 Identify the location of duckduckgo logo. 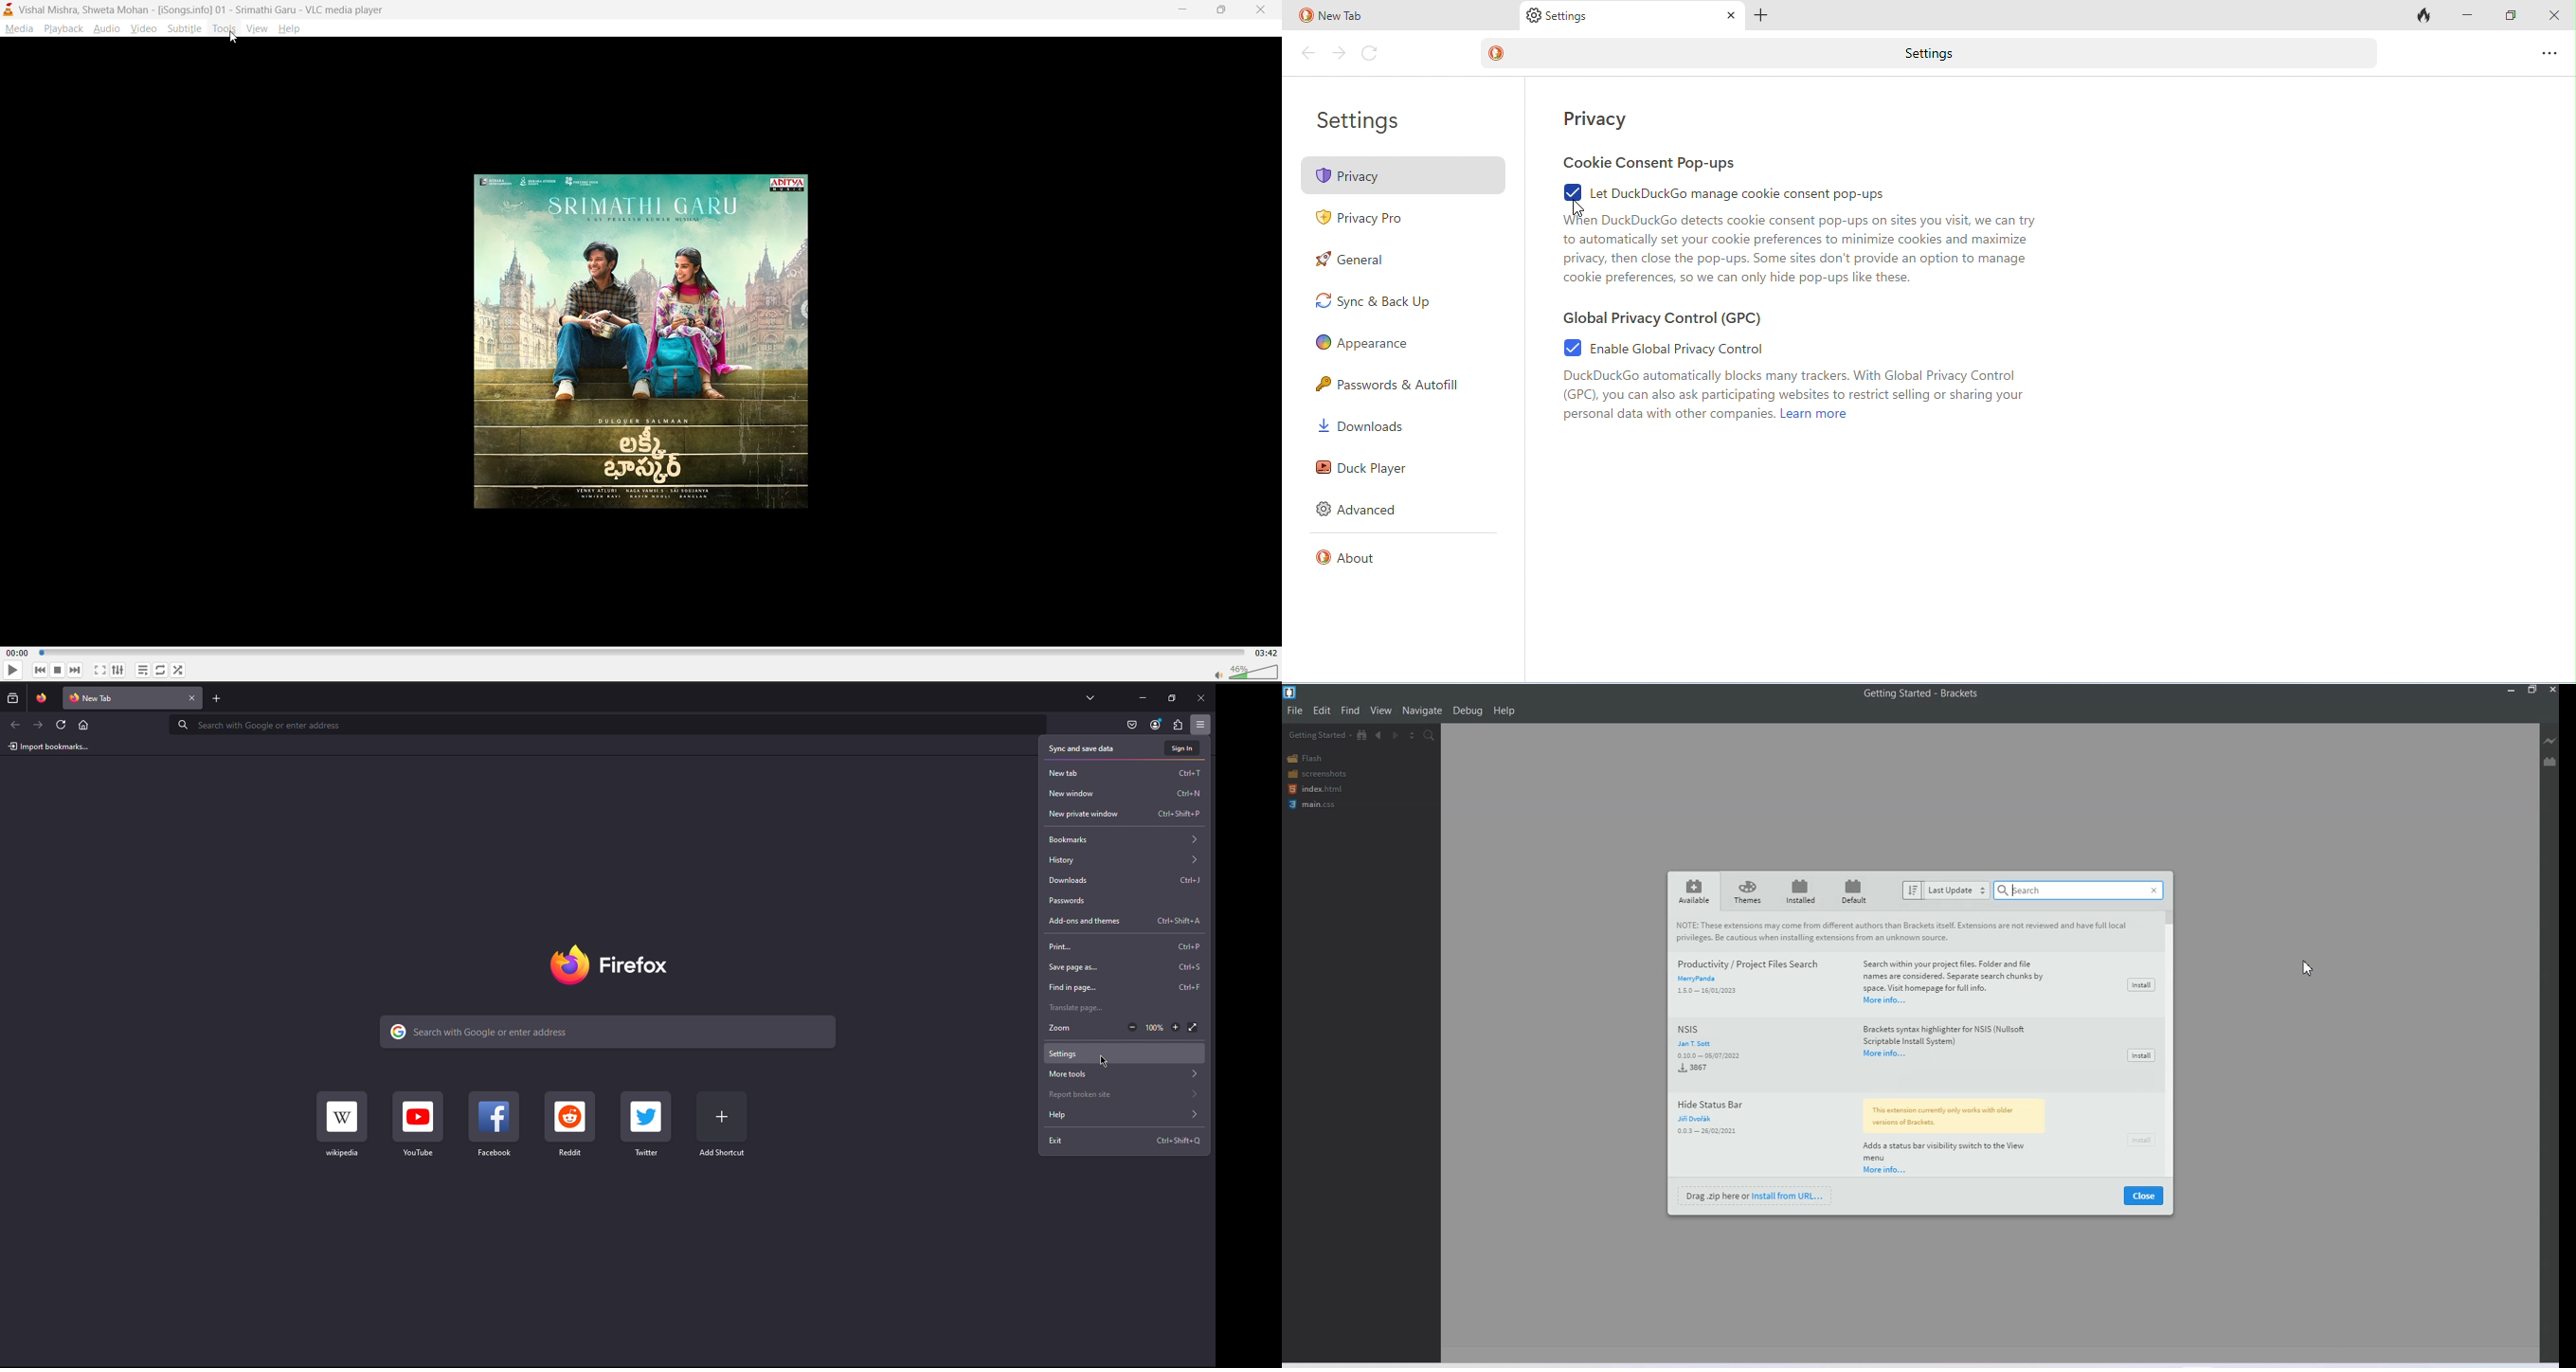
(1495, 52).